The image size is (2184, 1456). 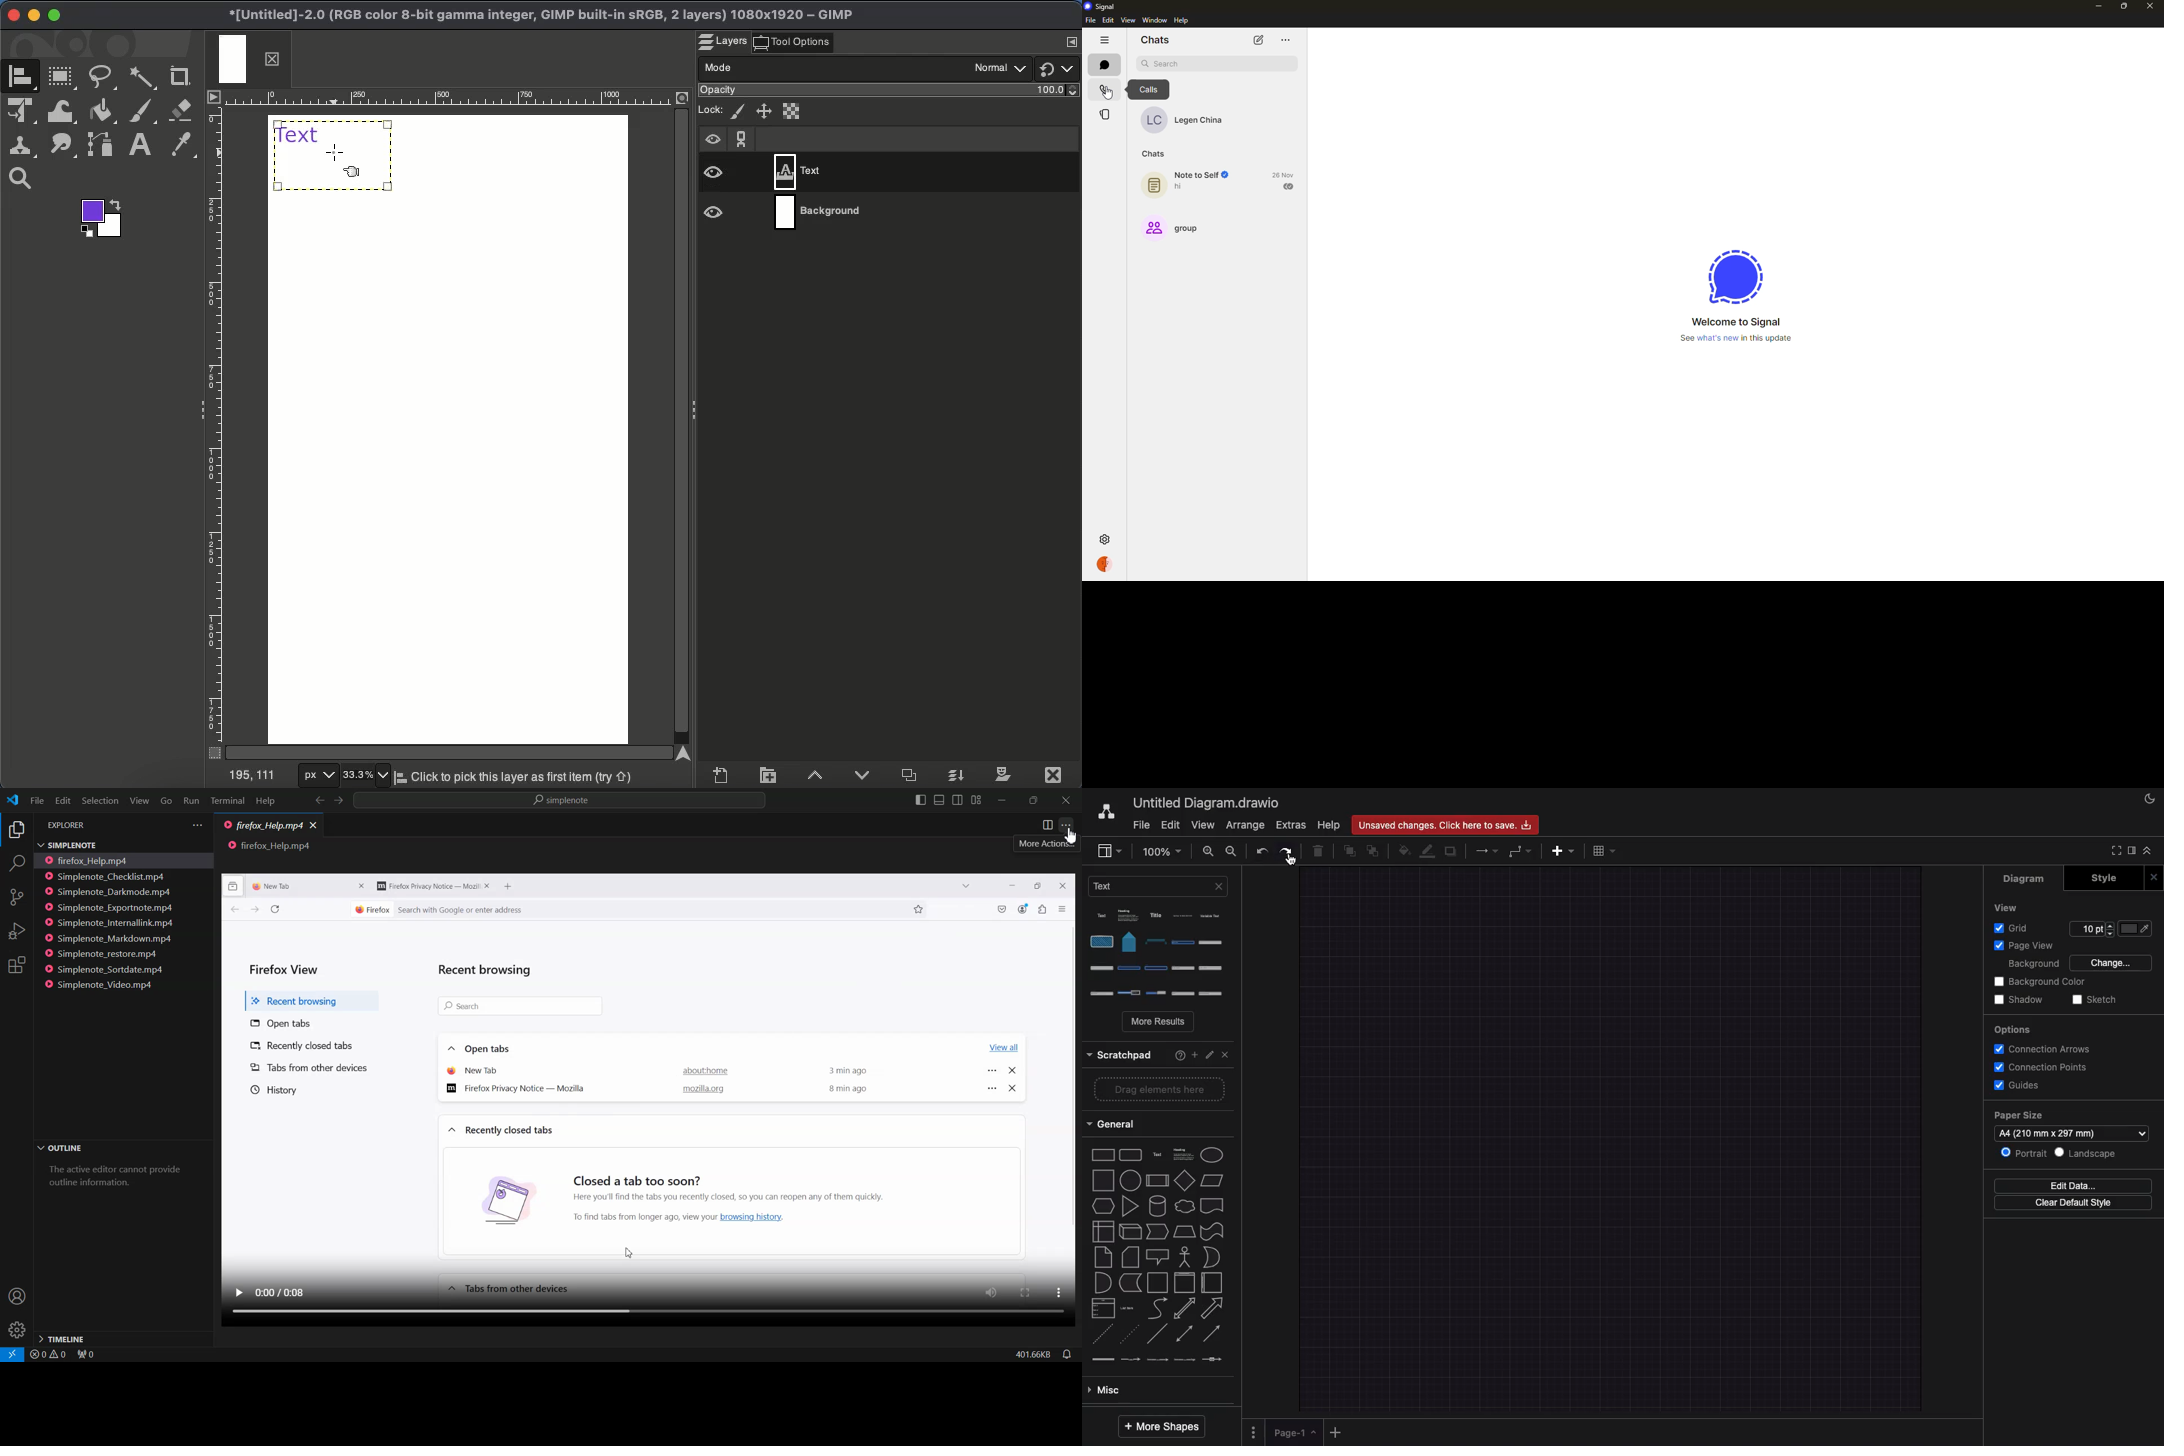 I want to click on GO Back, so click(x=320, y=800).